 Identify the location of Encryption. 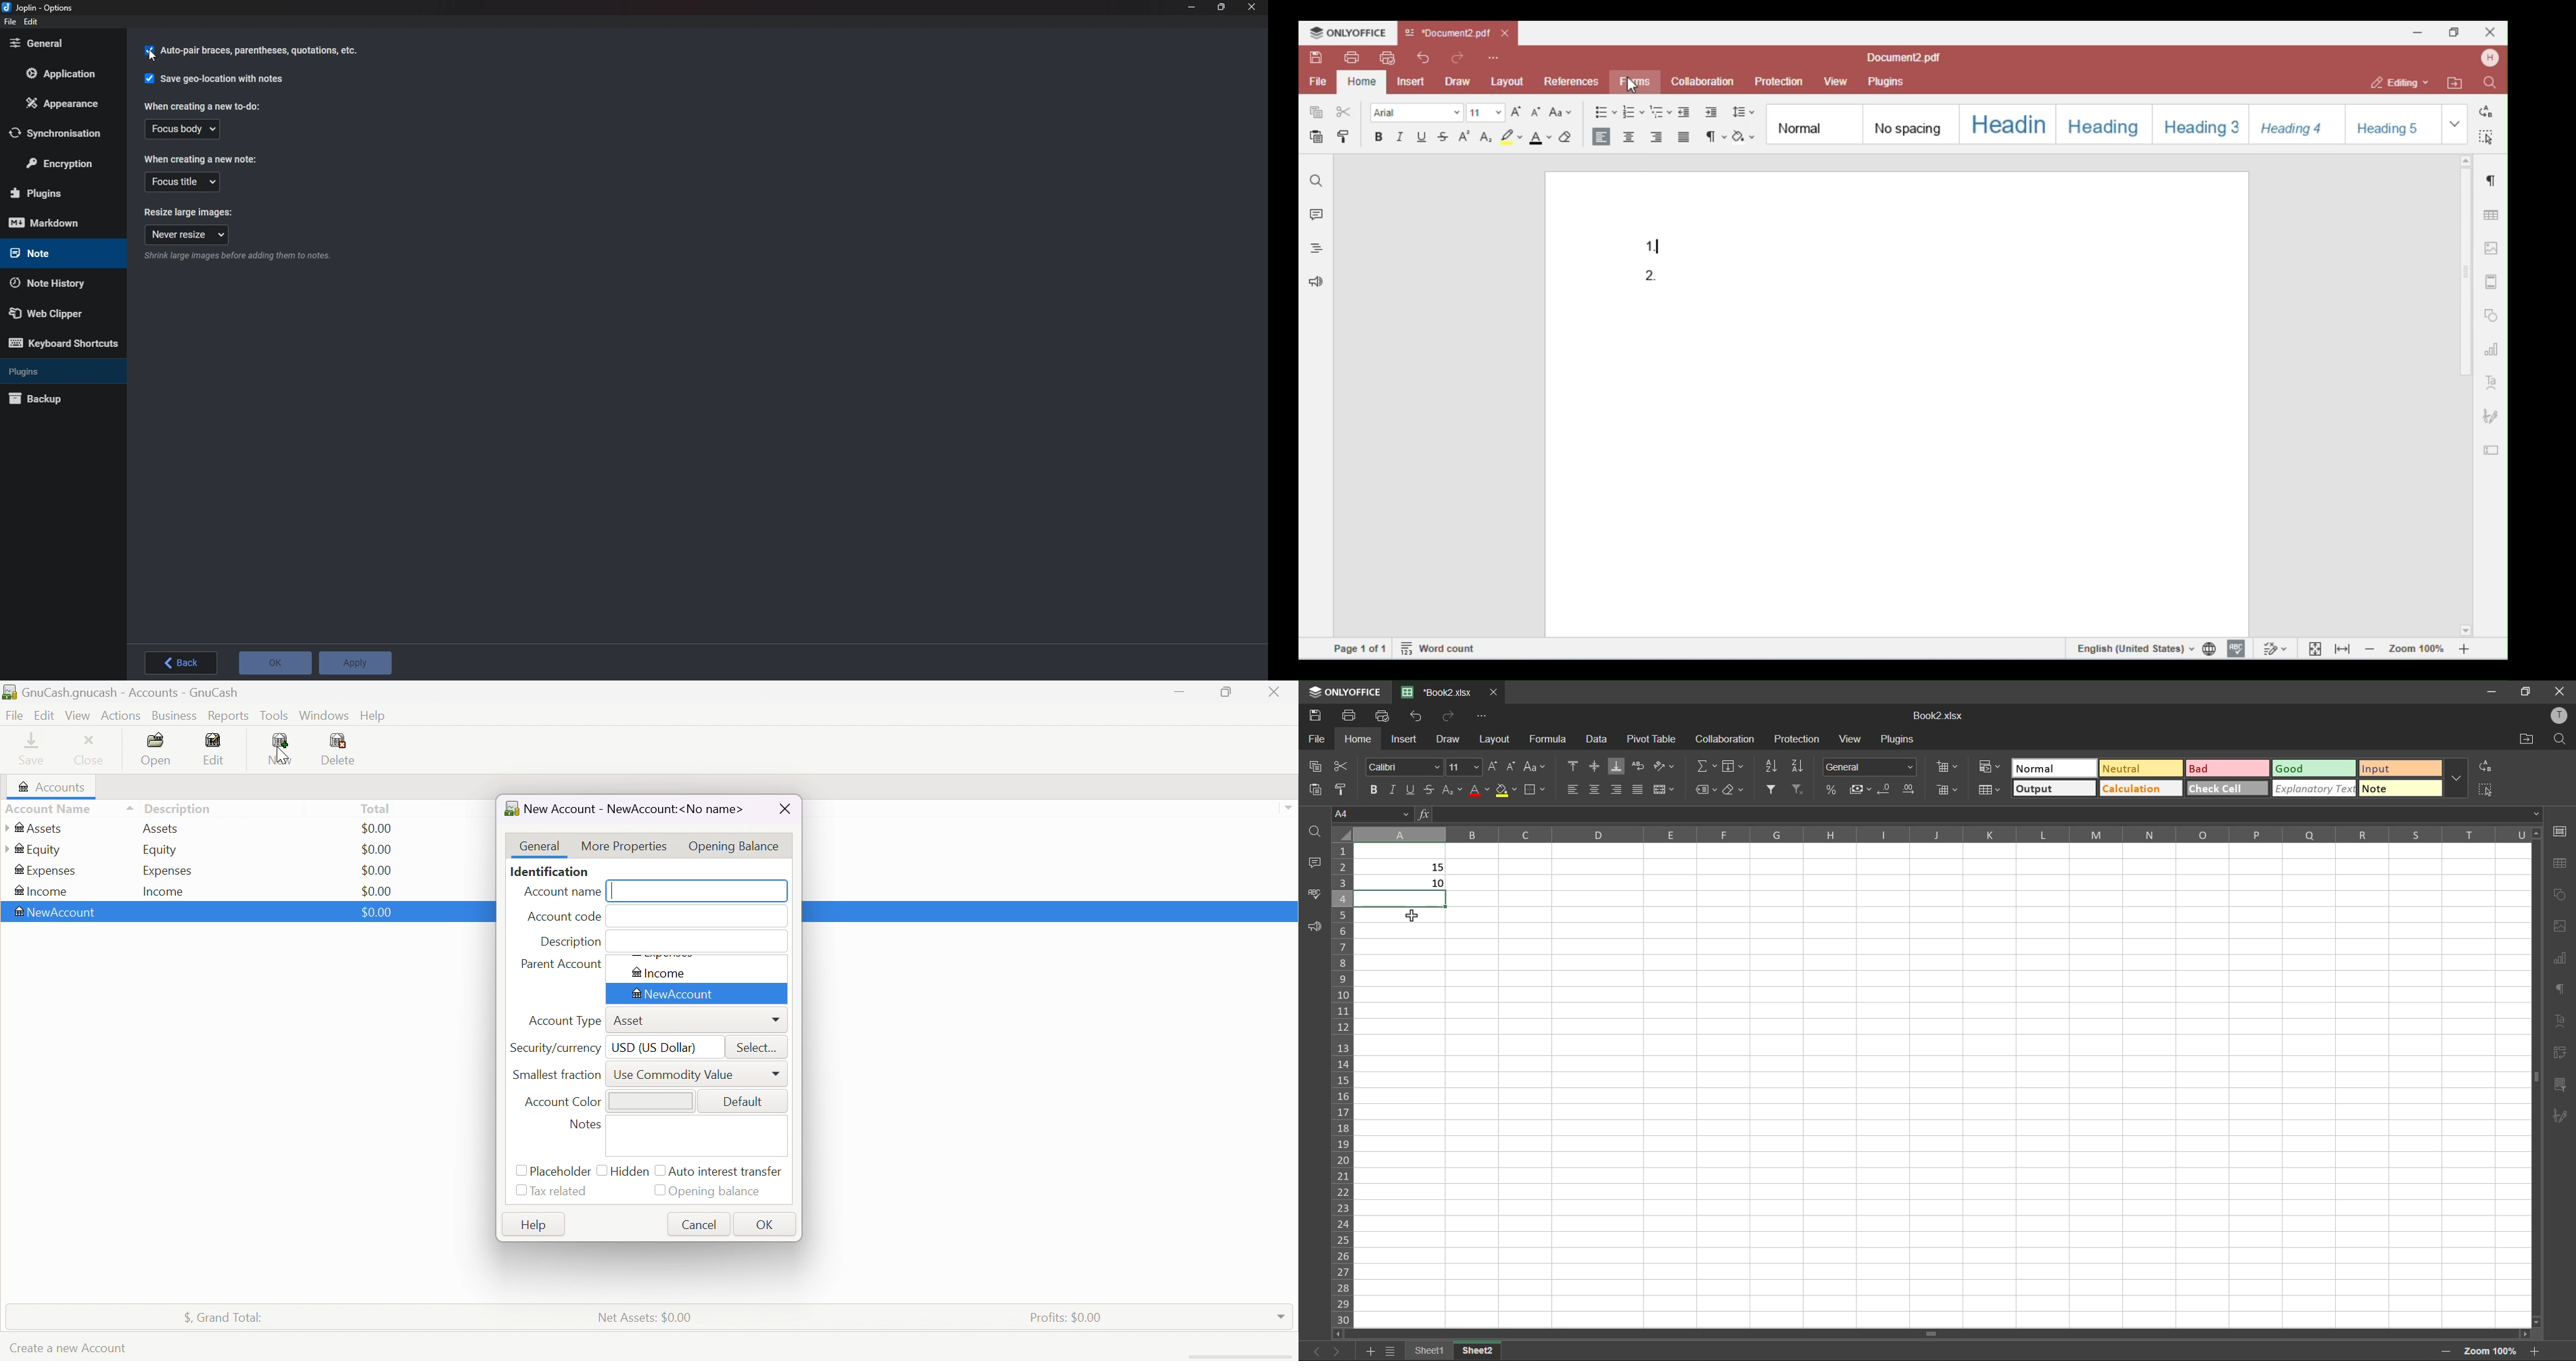
(59, 164).